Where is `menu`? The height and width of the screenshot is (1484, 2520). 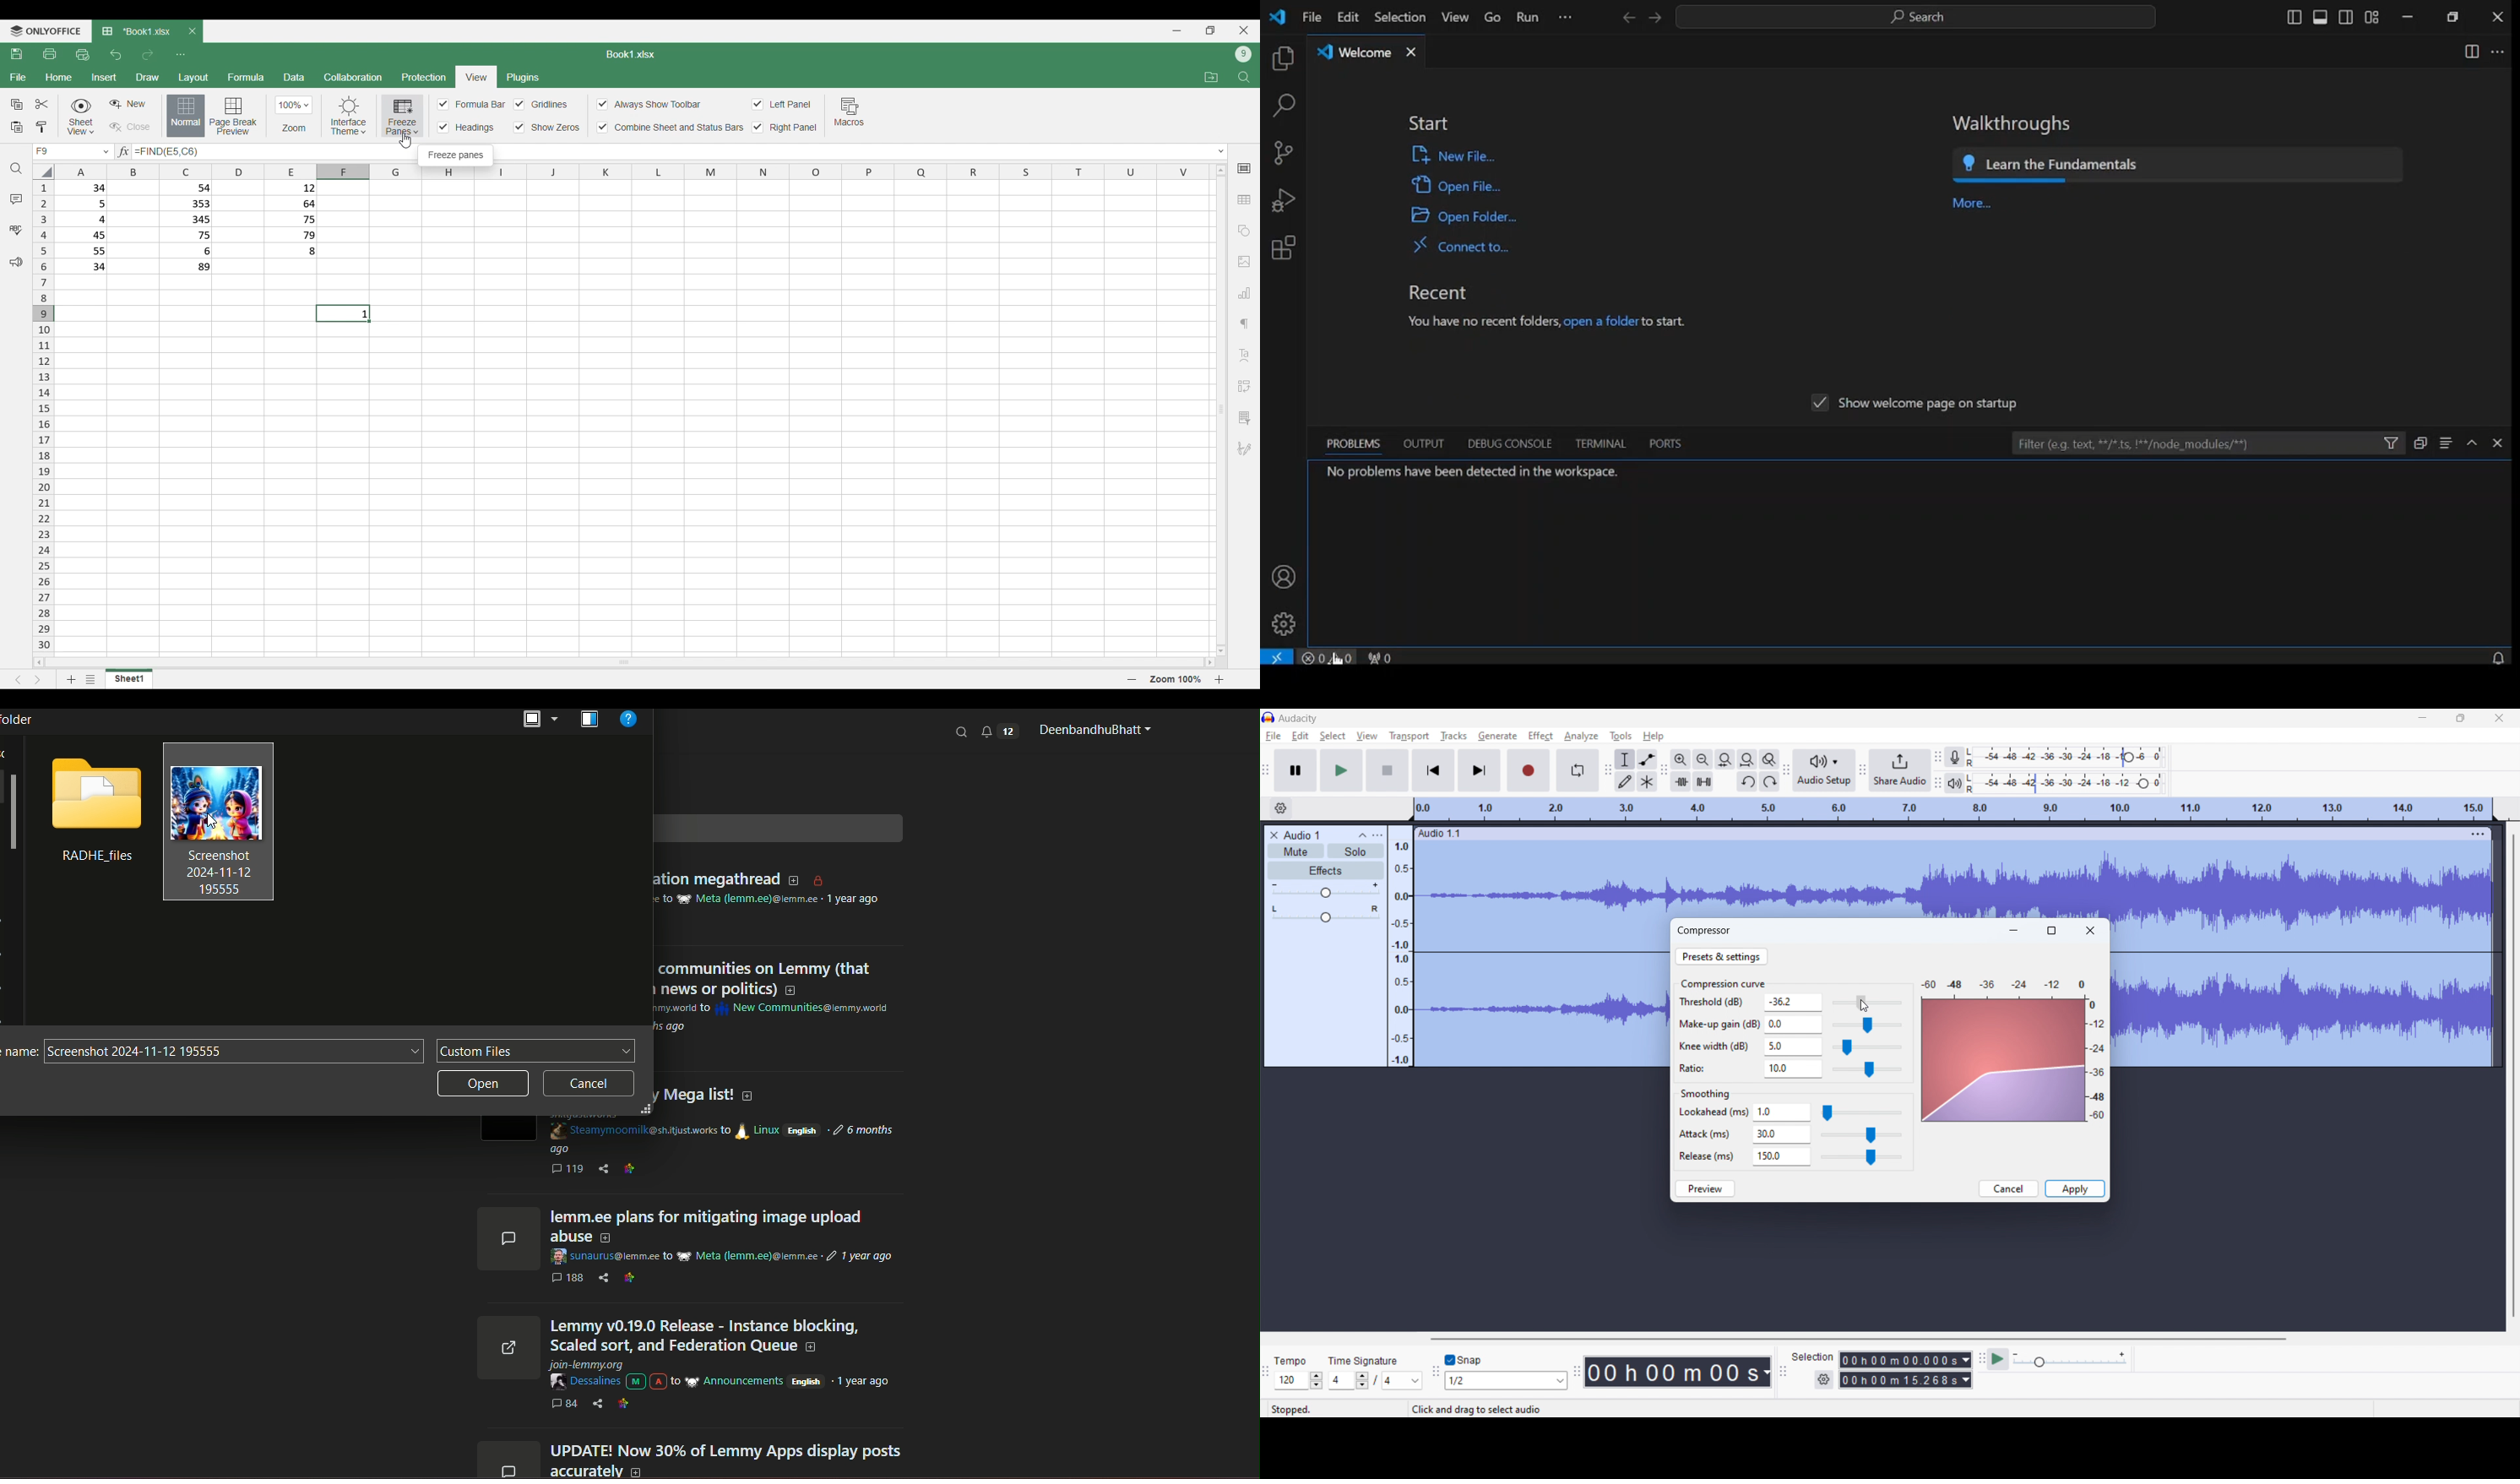 menu is located at coordinates (2479, 833).